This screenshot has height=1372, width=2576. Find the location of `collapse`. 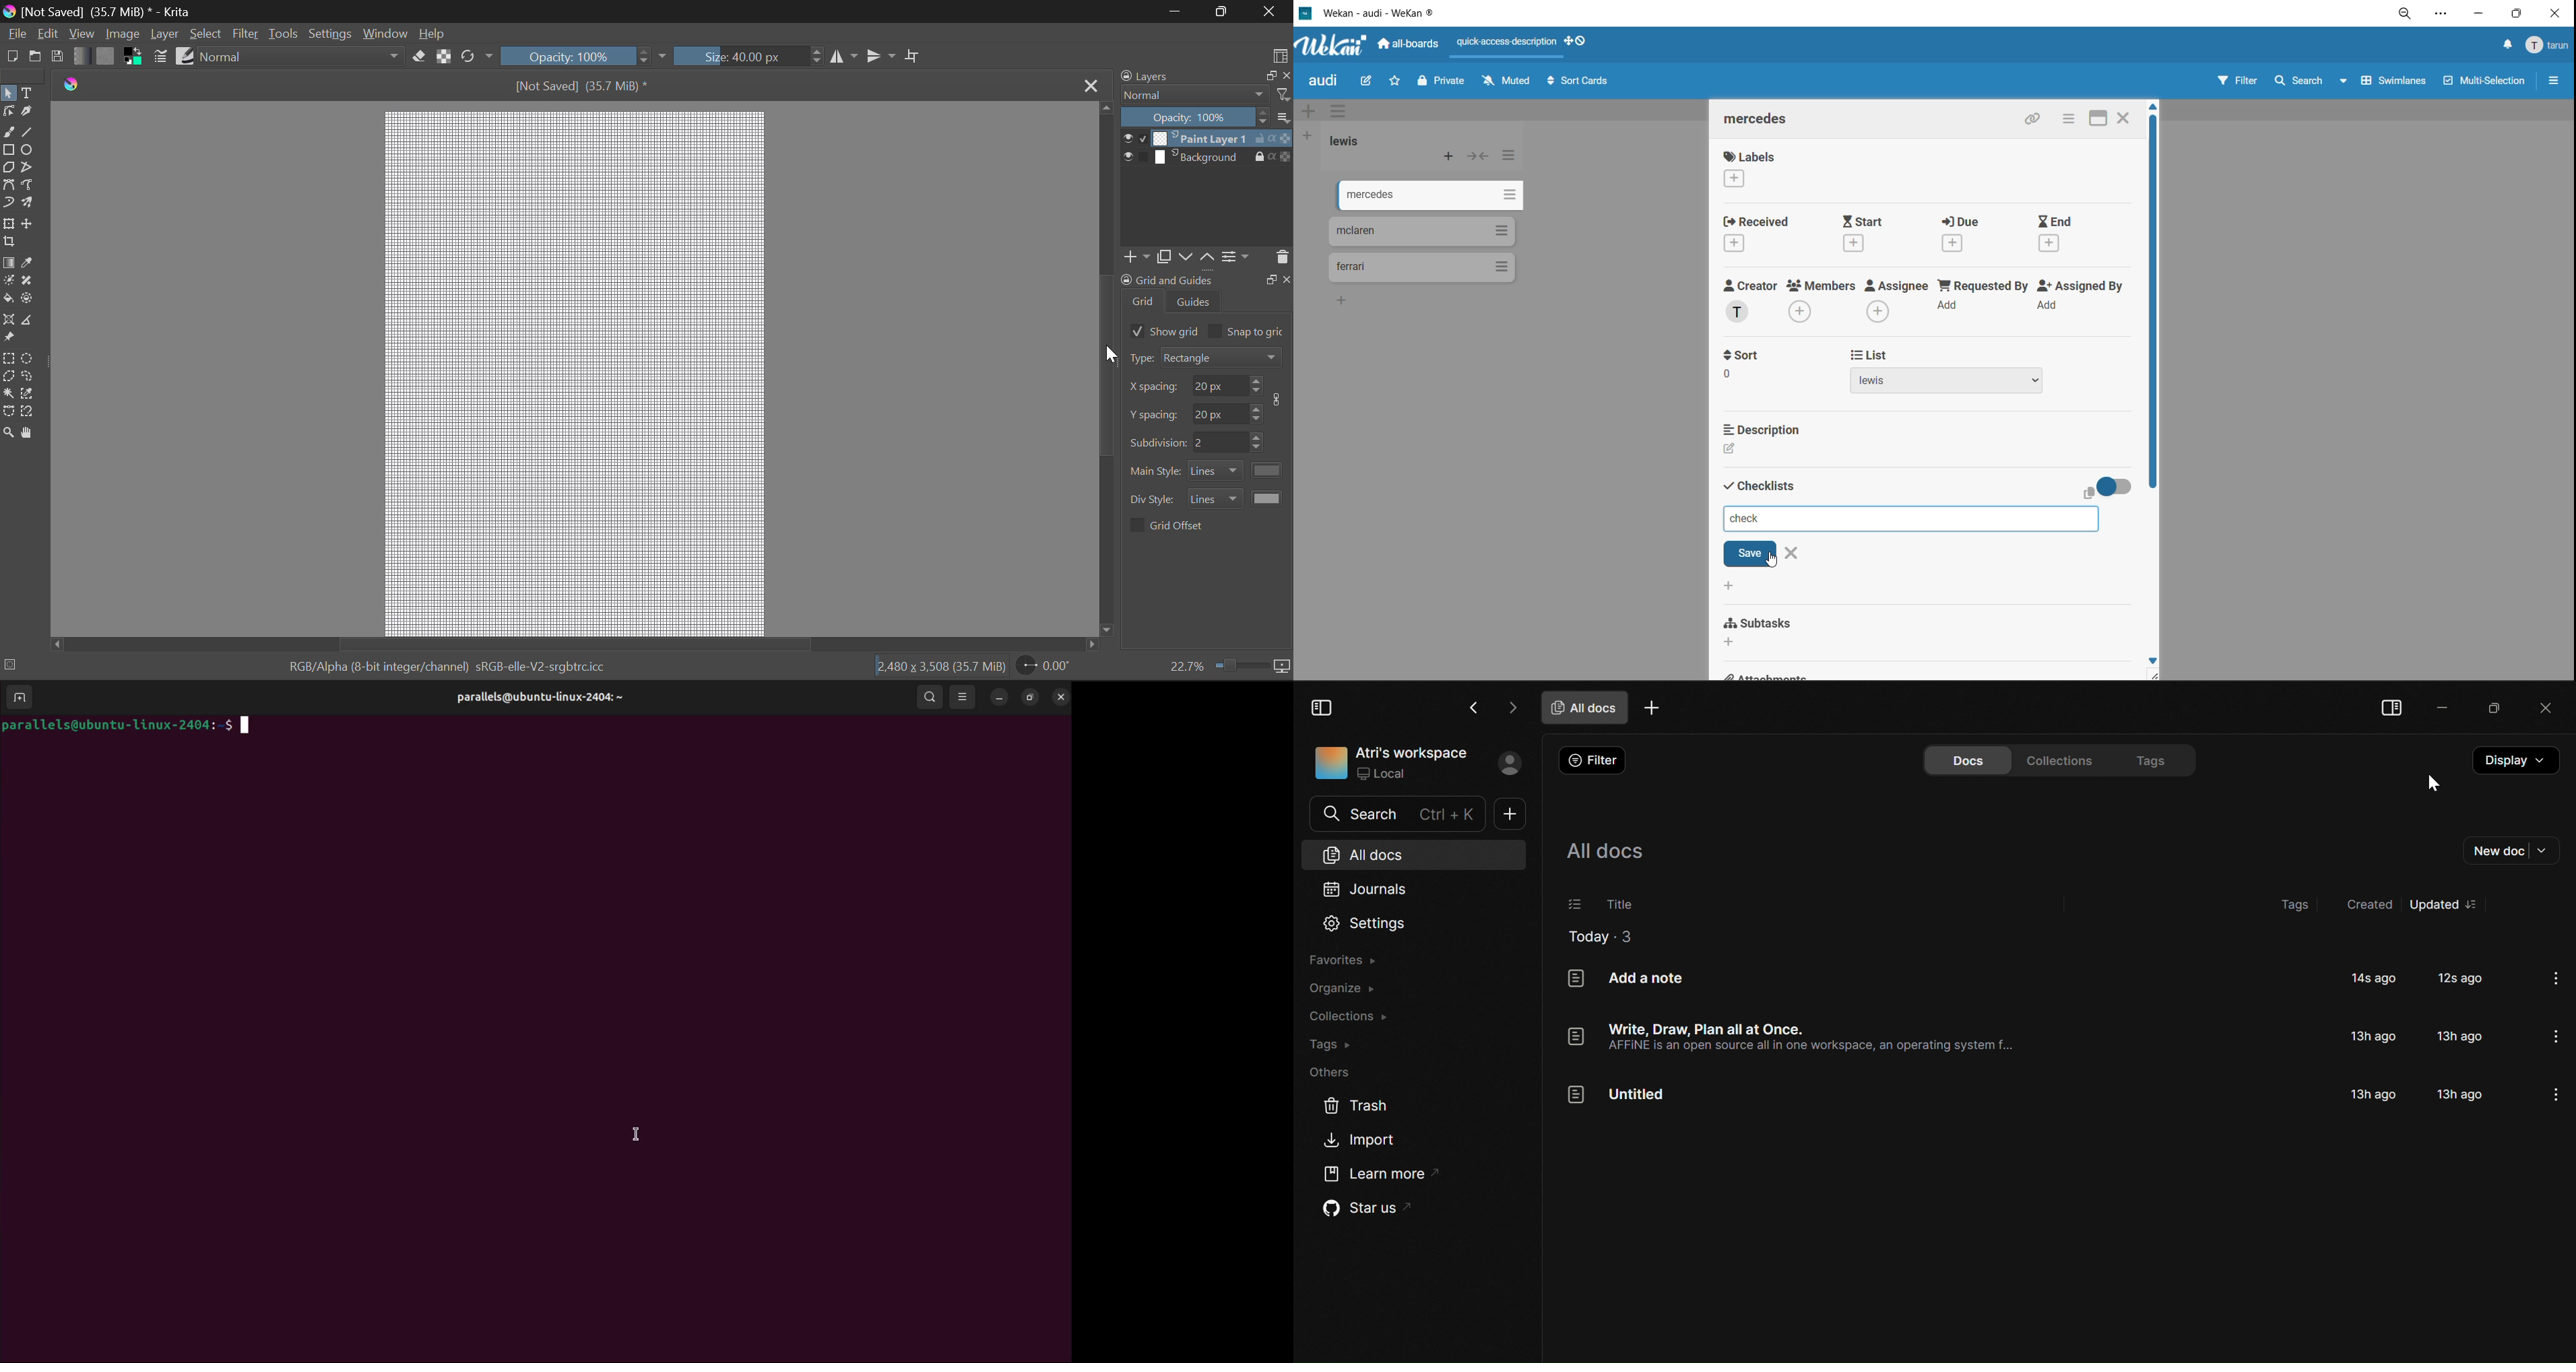

collapse is located at coordinates (1479, 159).